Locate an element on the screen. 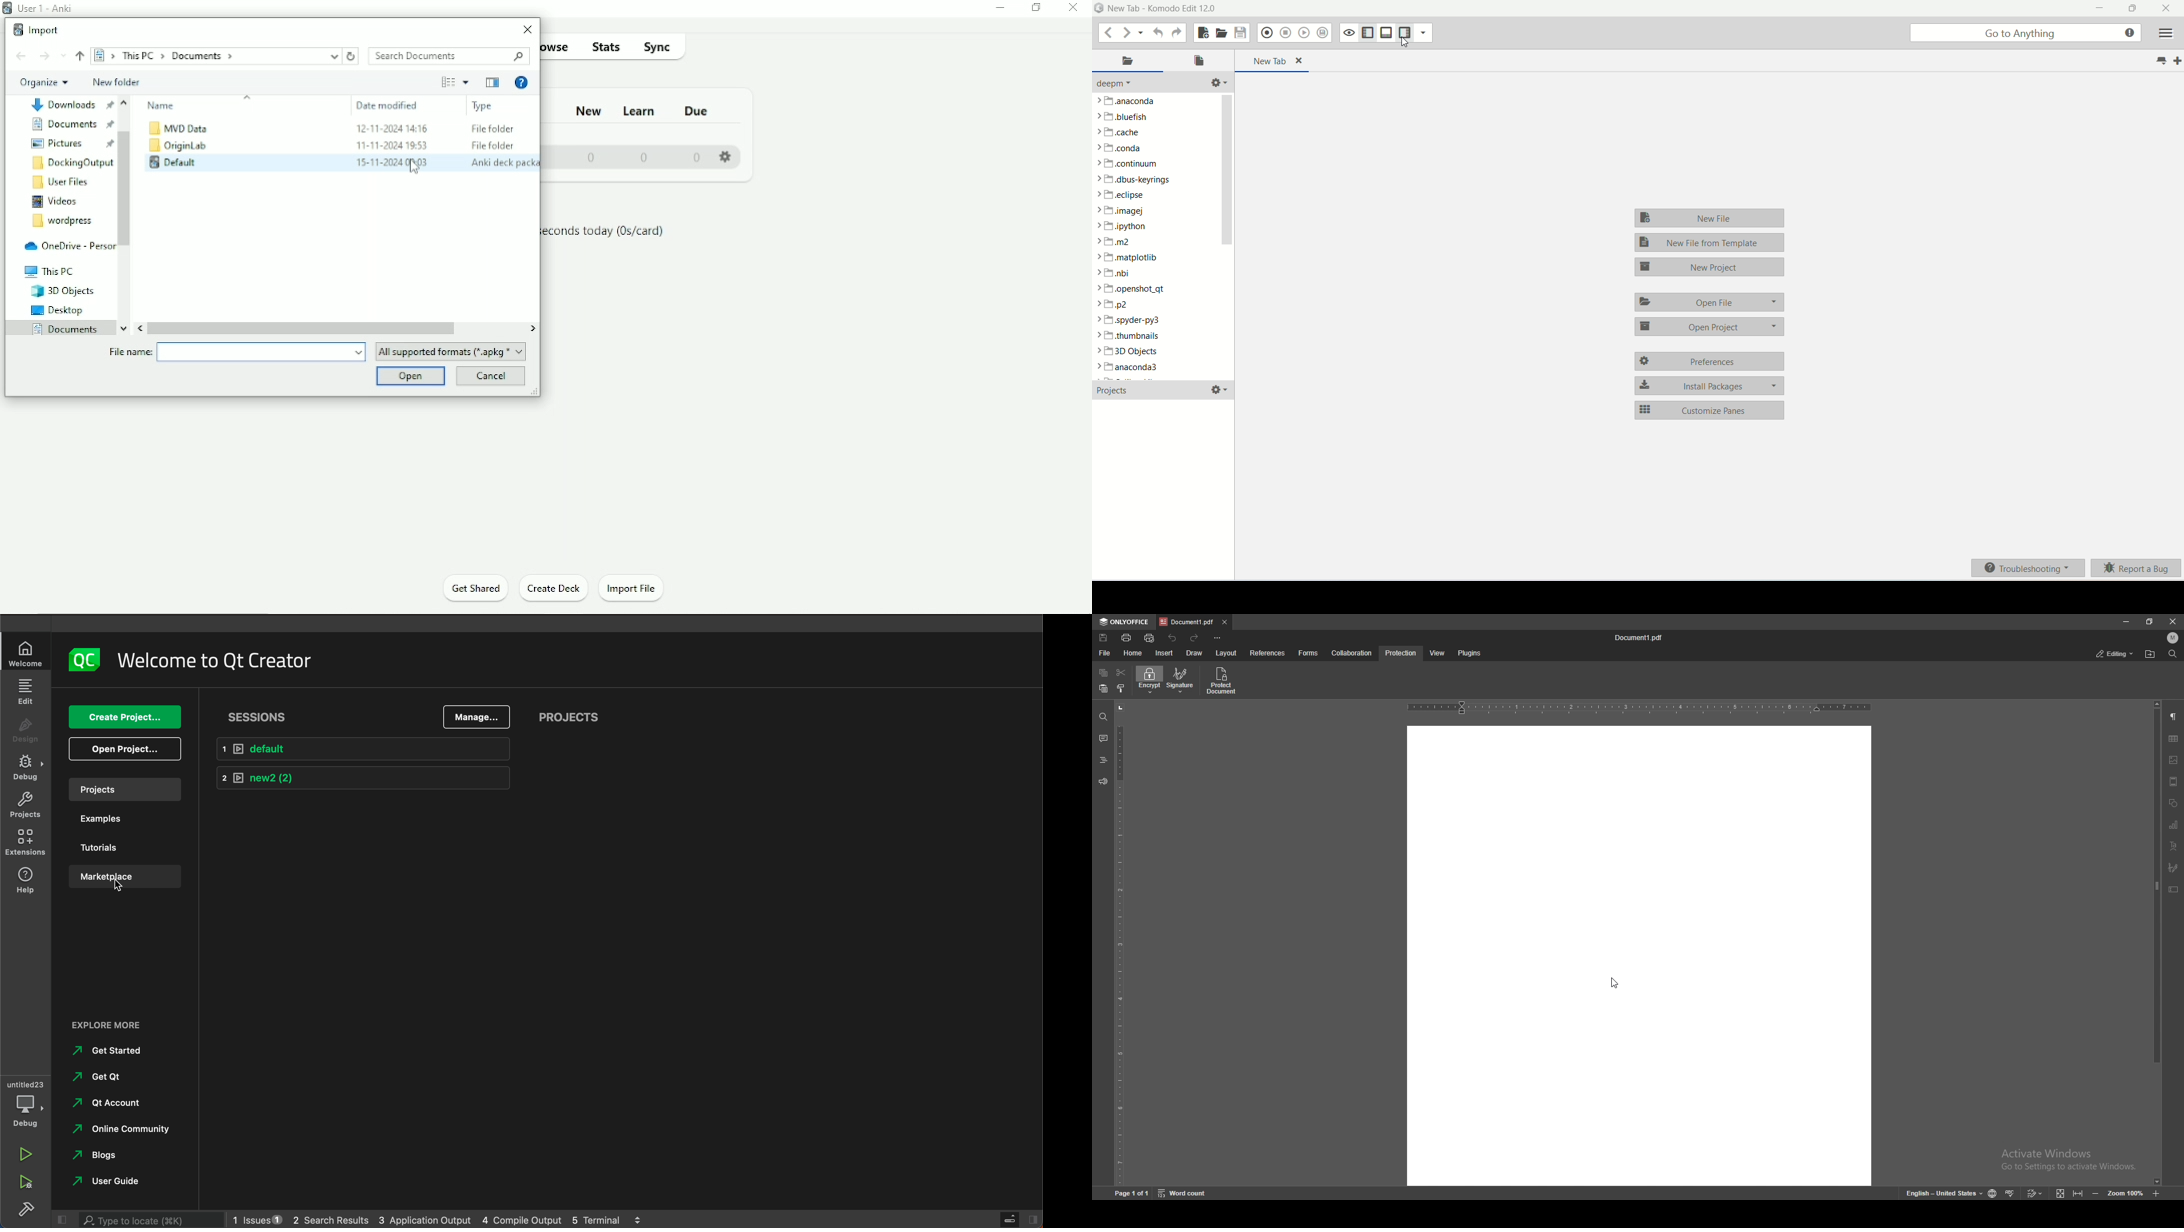 This screenshot has height=1232, width=2184. Recent locations is located at coordinates (65, 55).